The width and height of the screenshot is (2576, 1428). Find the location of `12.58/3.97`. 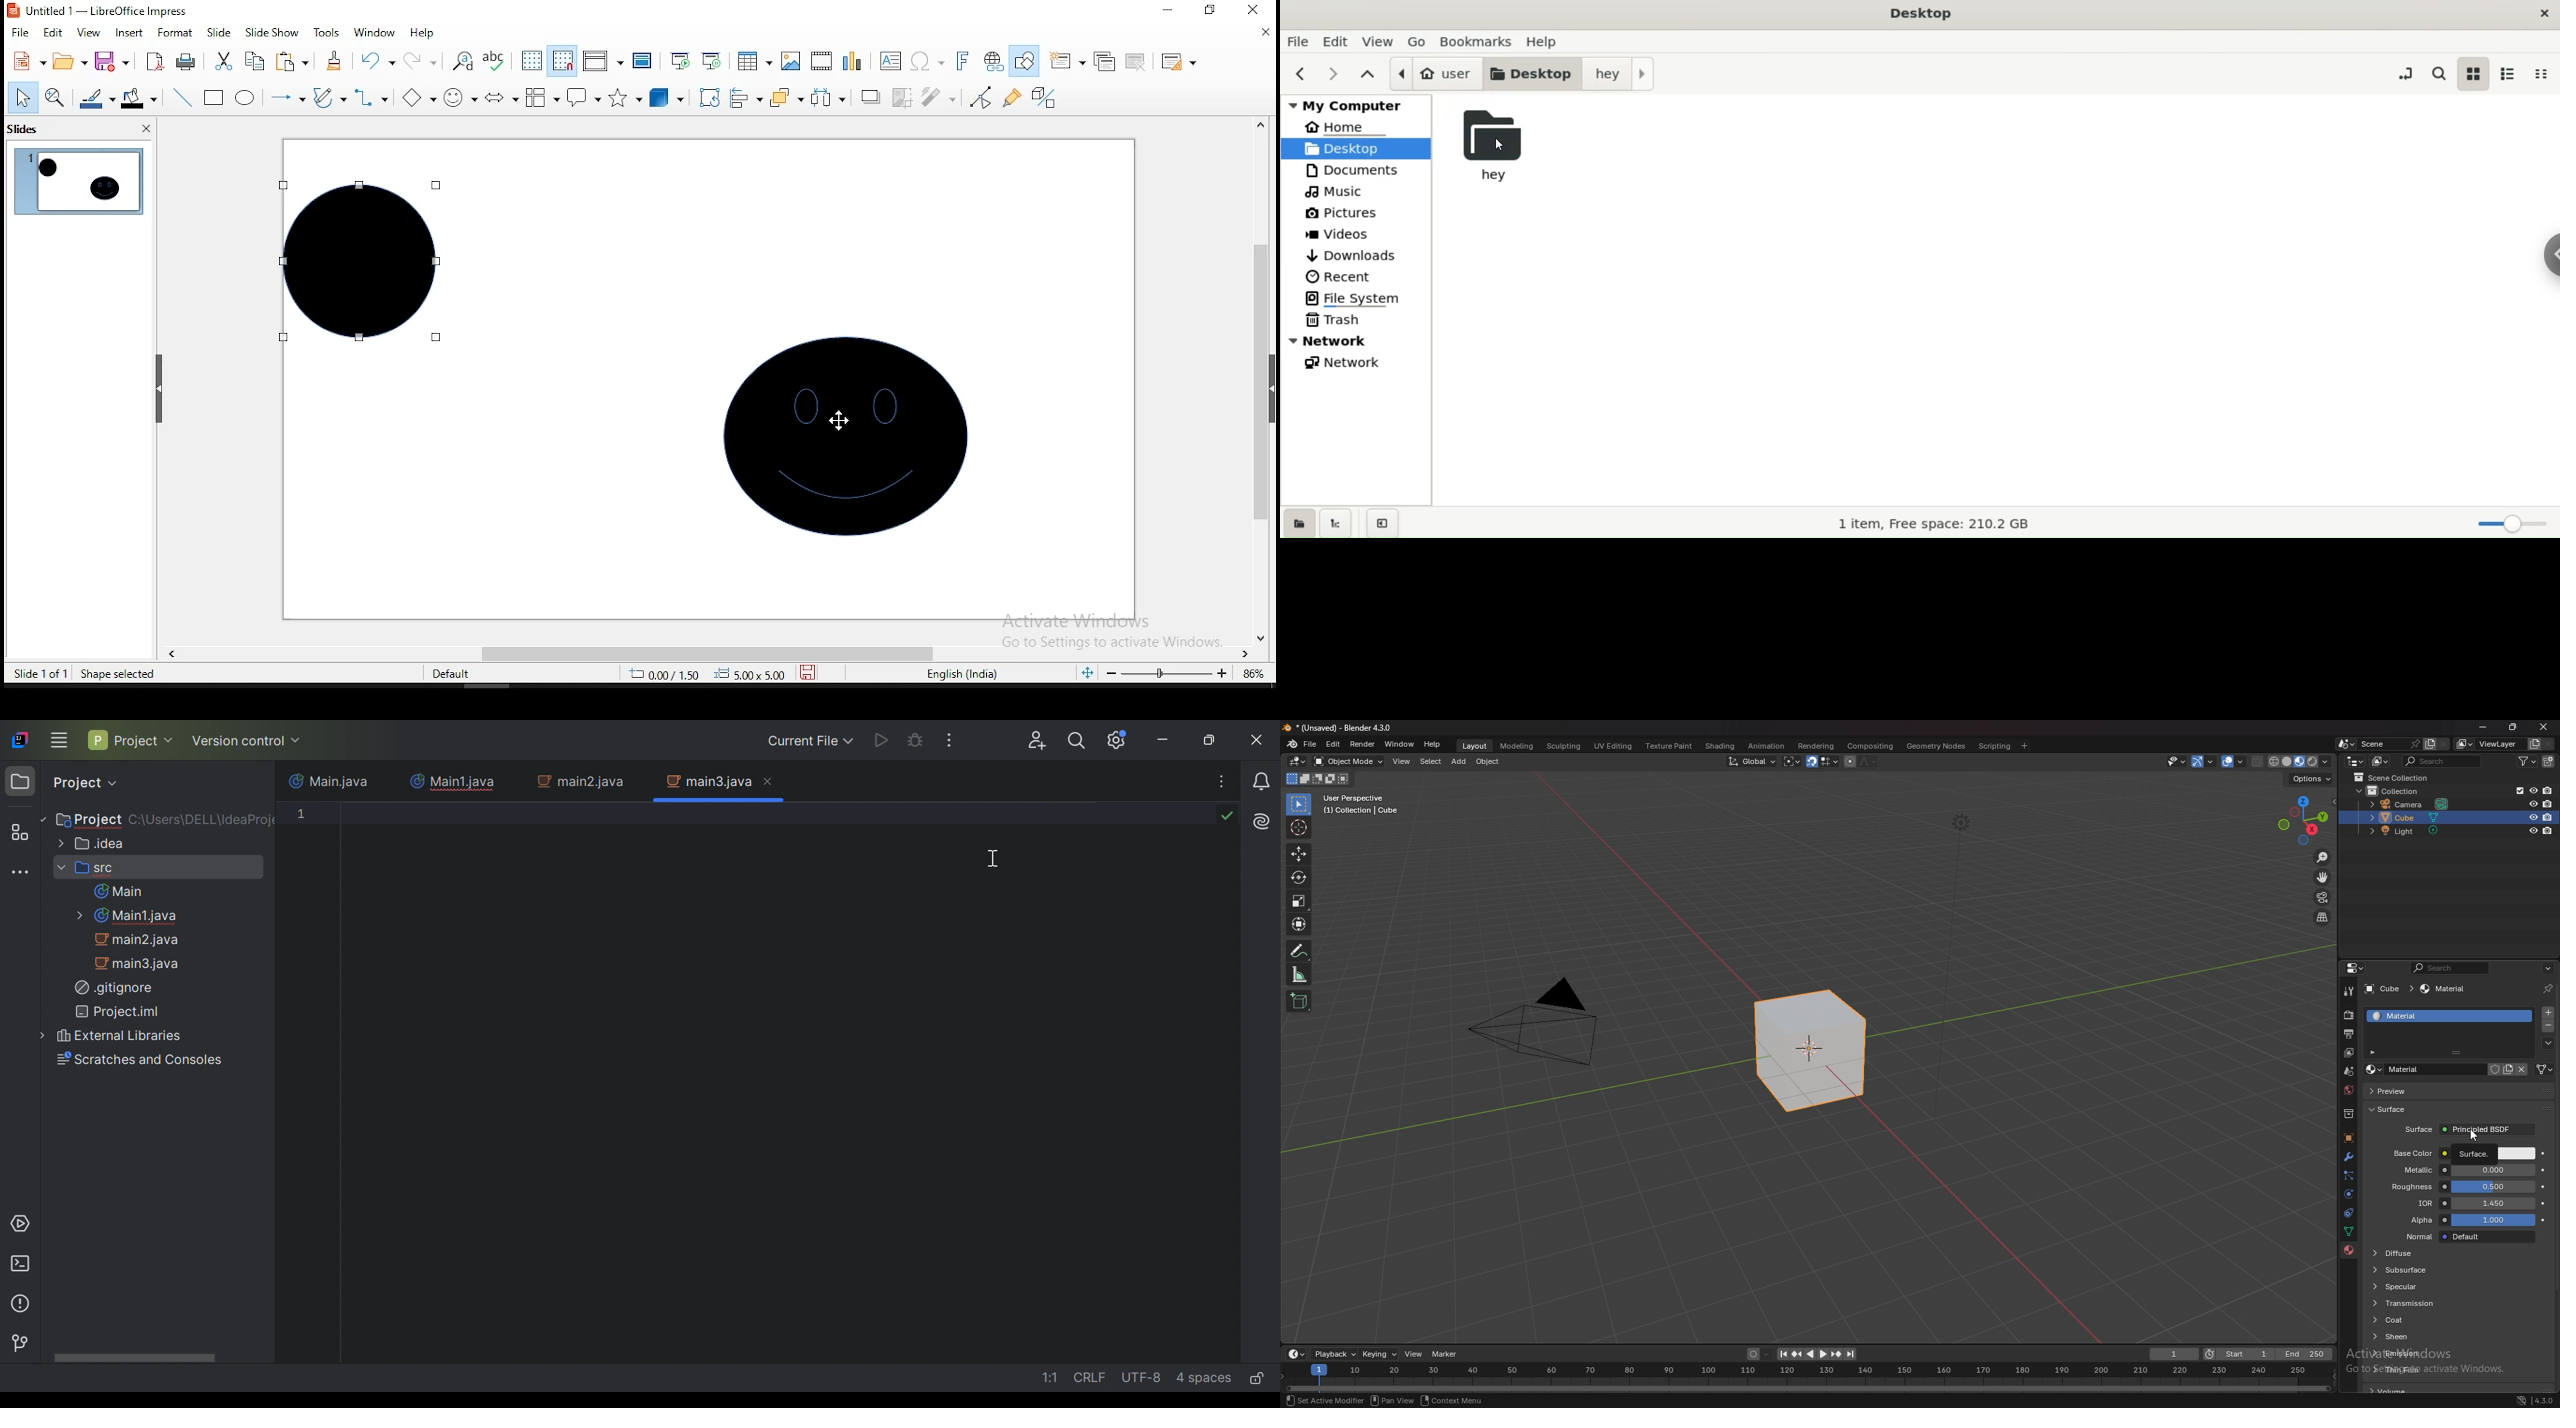

12.58/3.97 is located at coordinates (673, 673).